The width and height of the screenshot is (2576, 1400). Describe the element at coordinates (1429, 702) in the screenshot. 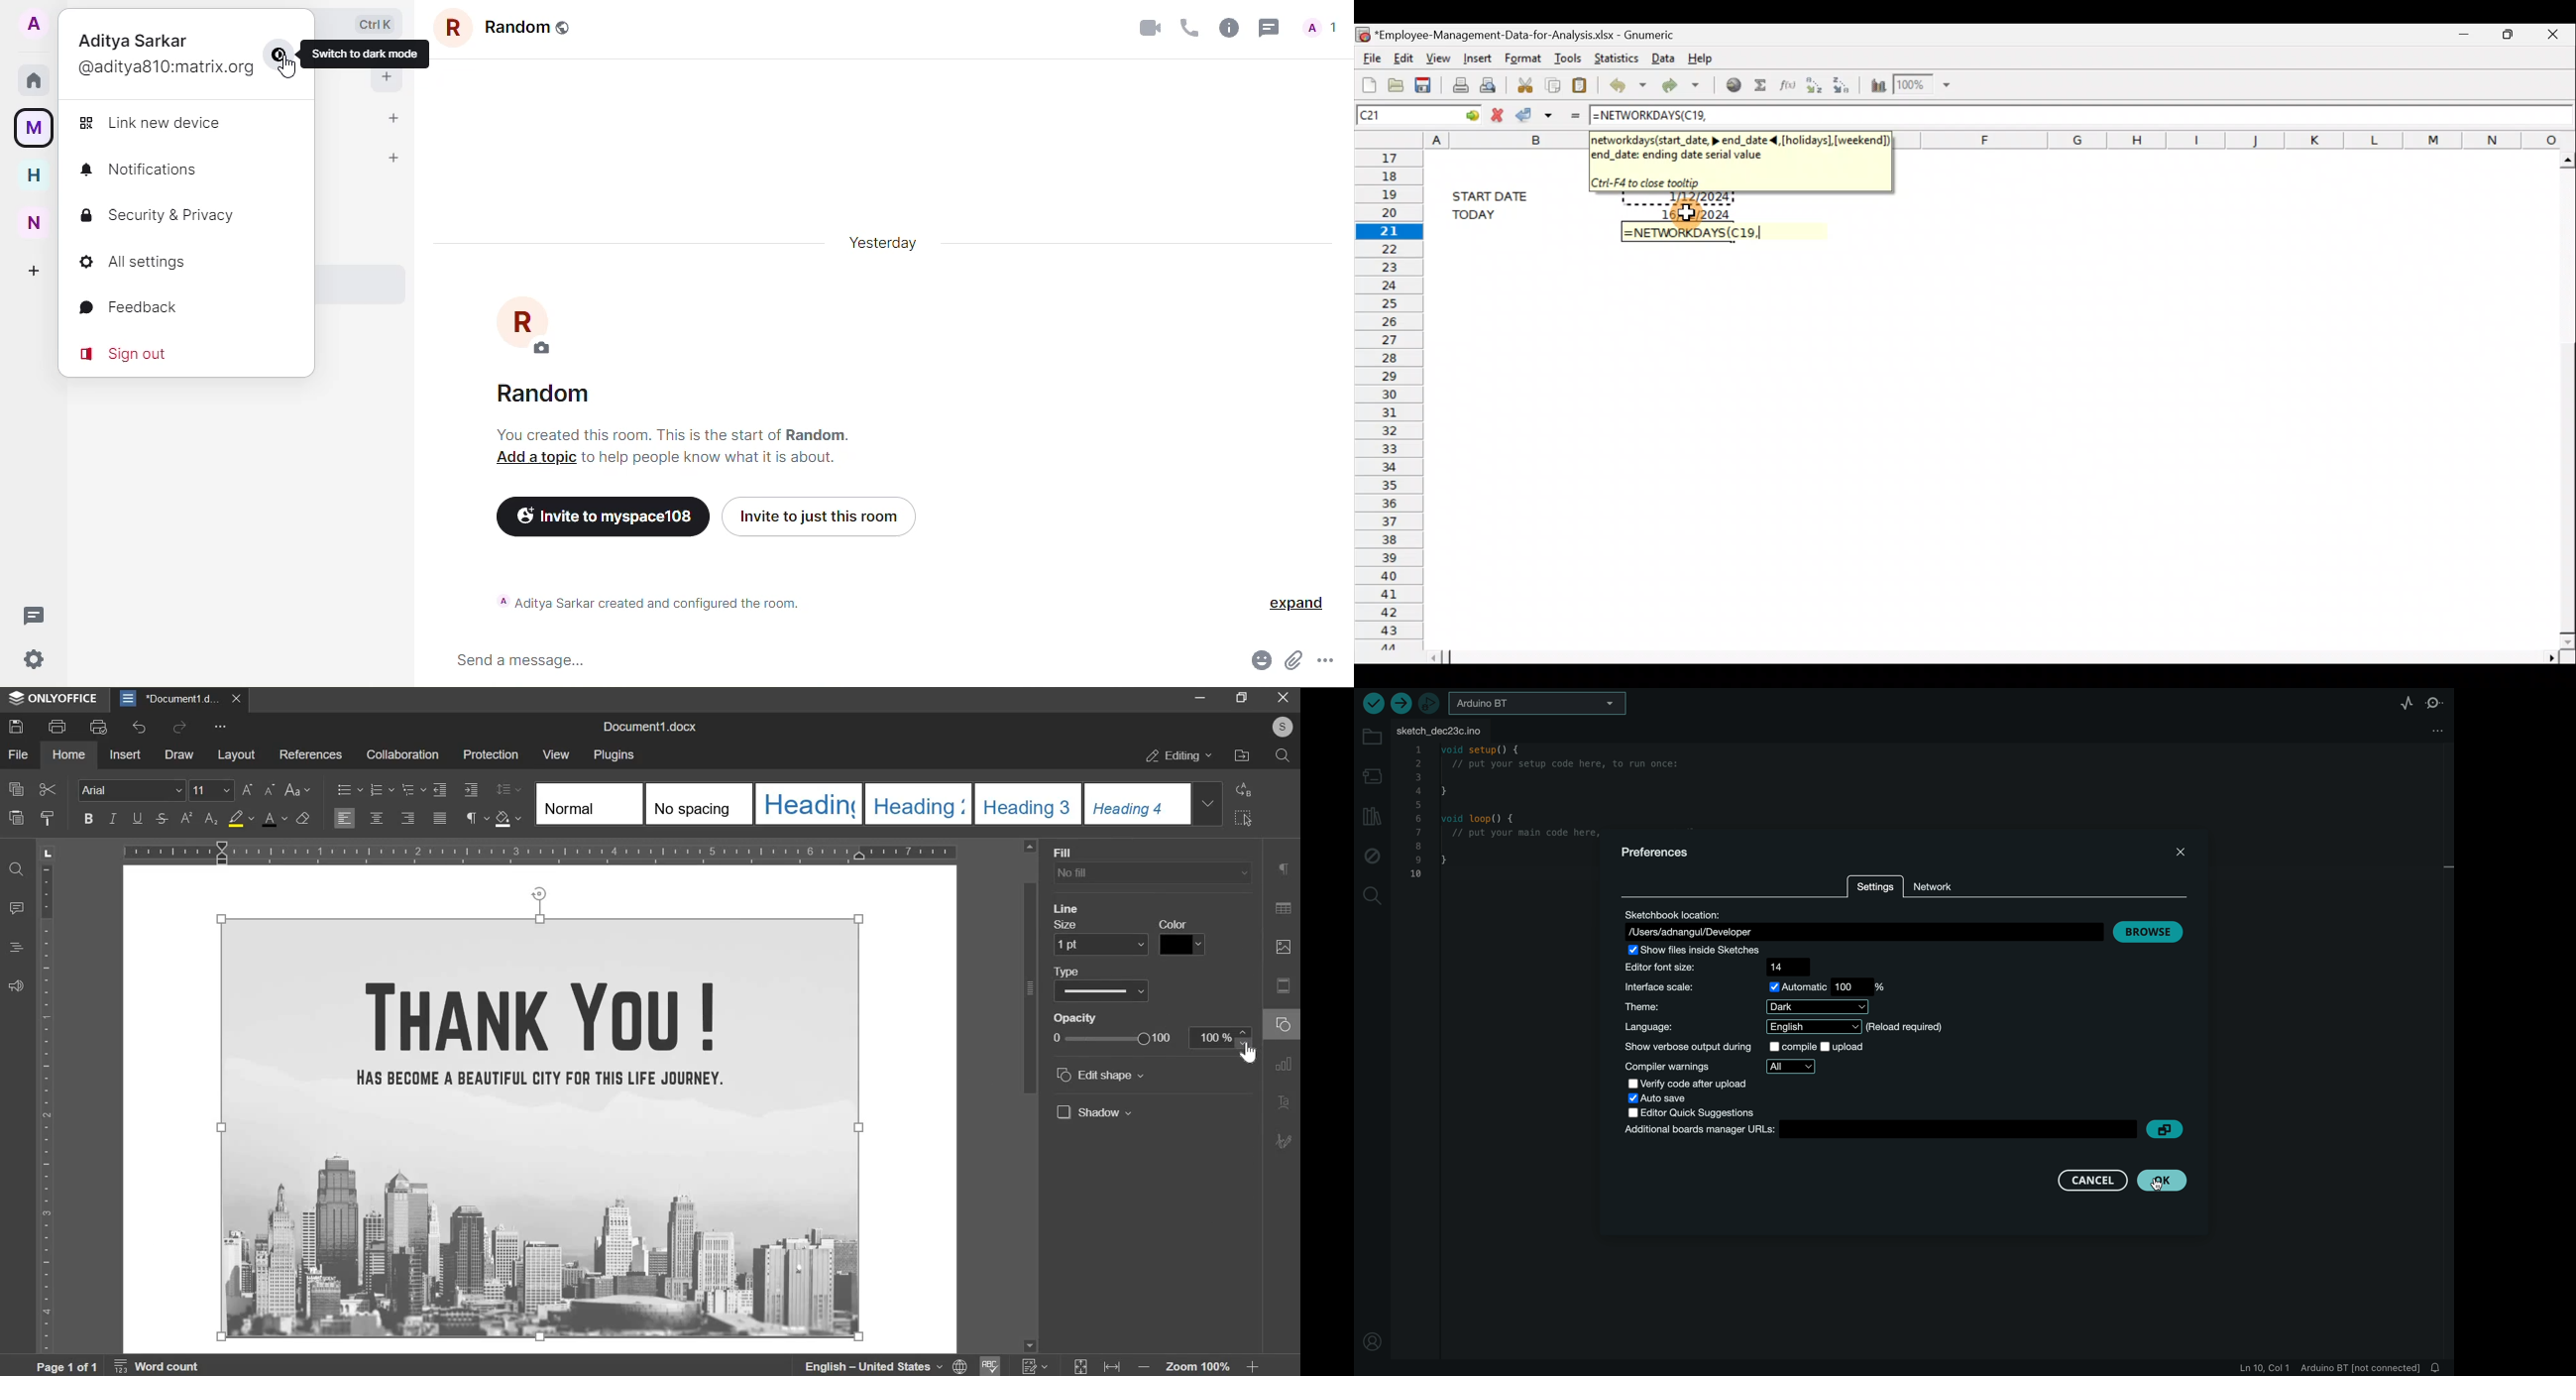

I see `debugger` at that location.